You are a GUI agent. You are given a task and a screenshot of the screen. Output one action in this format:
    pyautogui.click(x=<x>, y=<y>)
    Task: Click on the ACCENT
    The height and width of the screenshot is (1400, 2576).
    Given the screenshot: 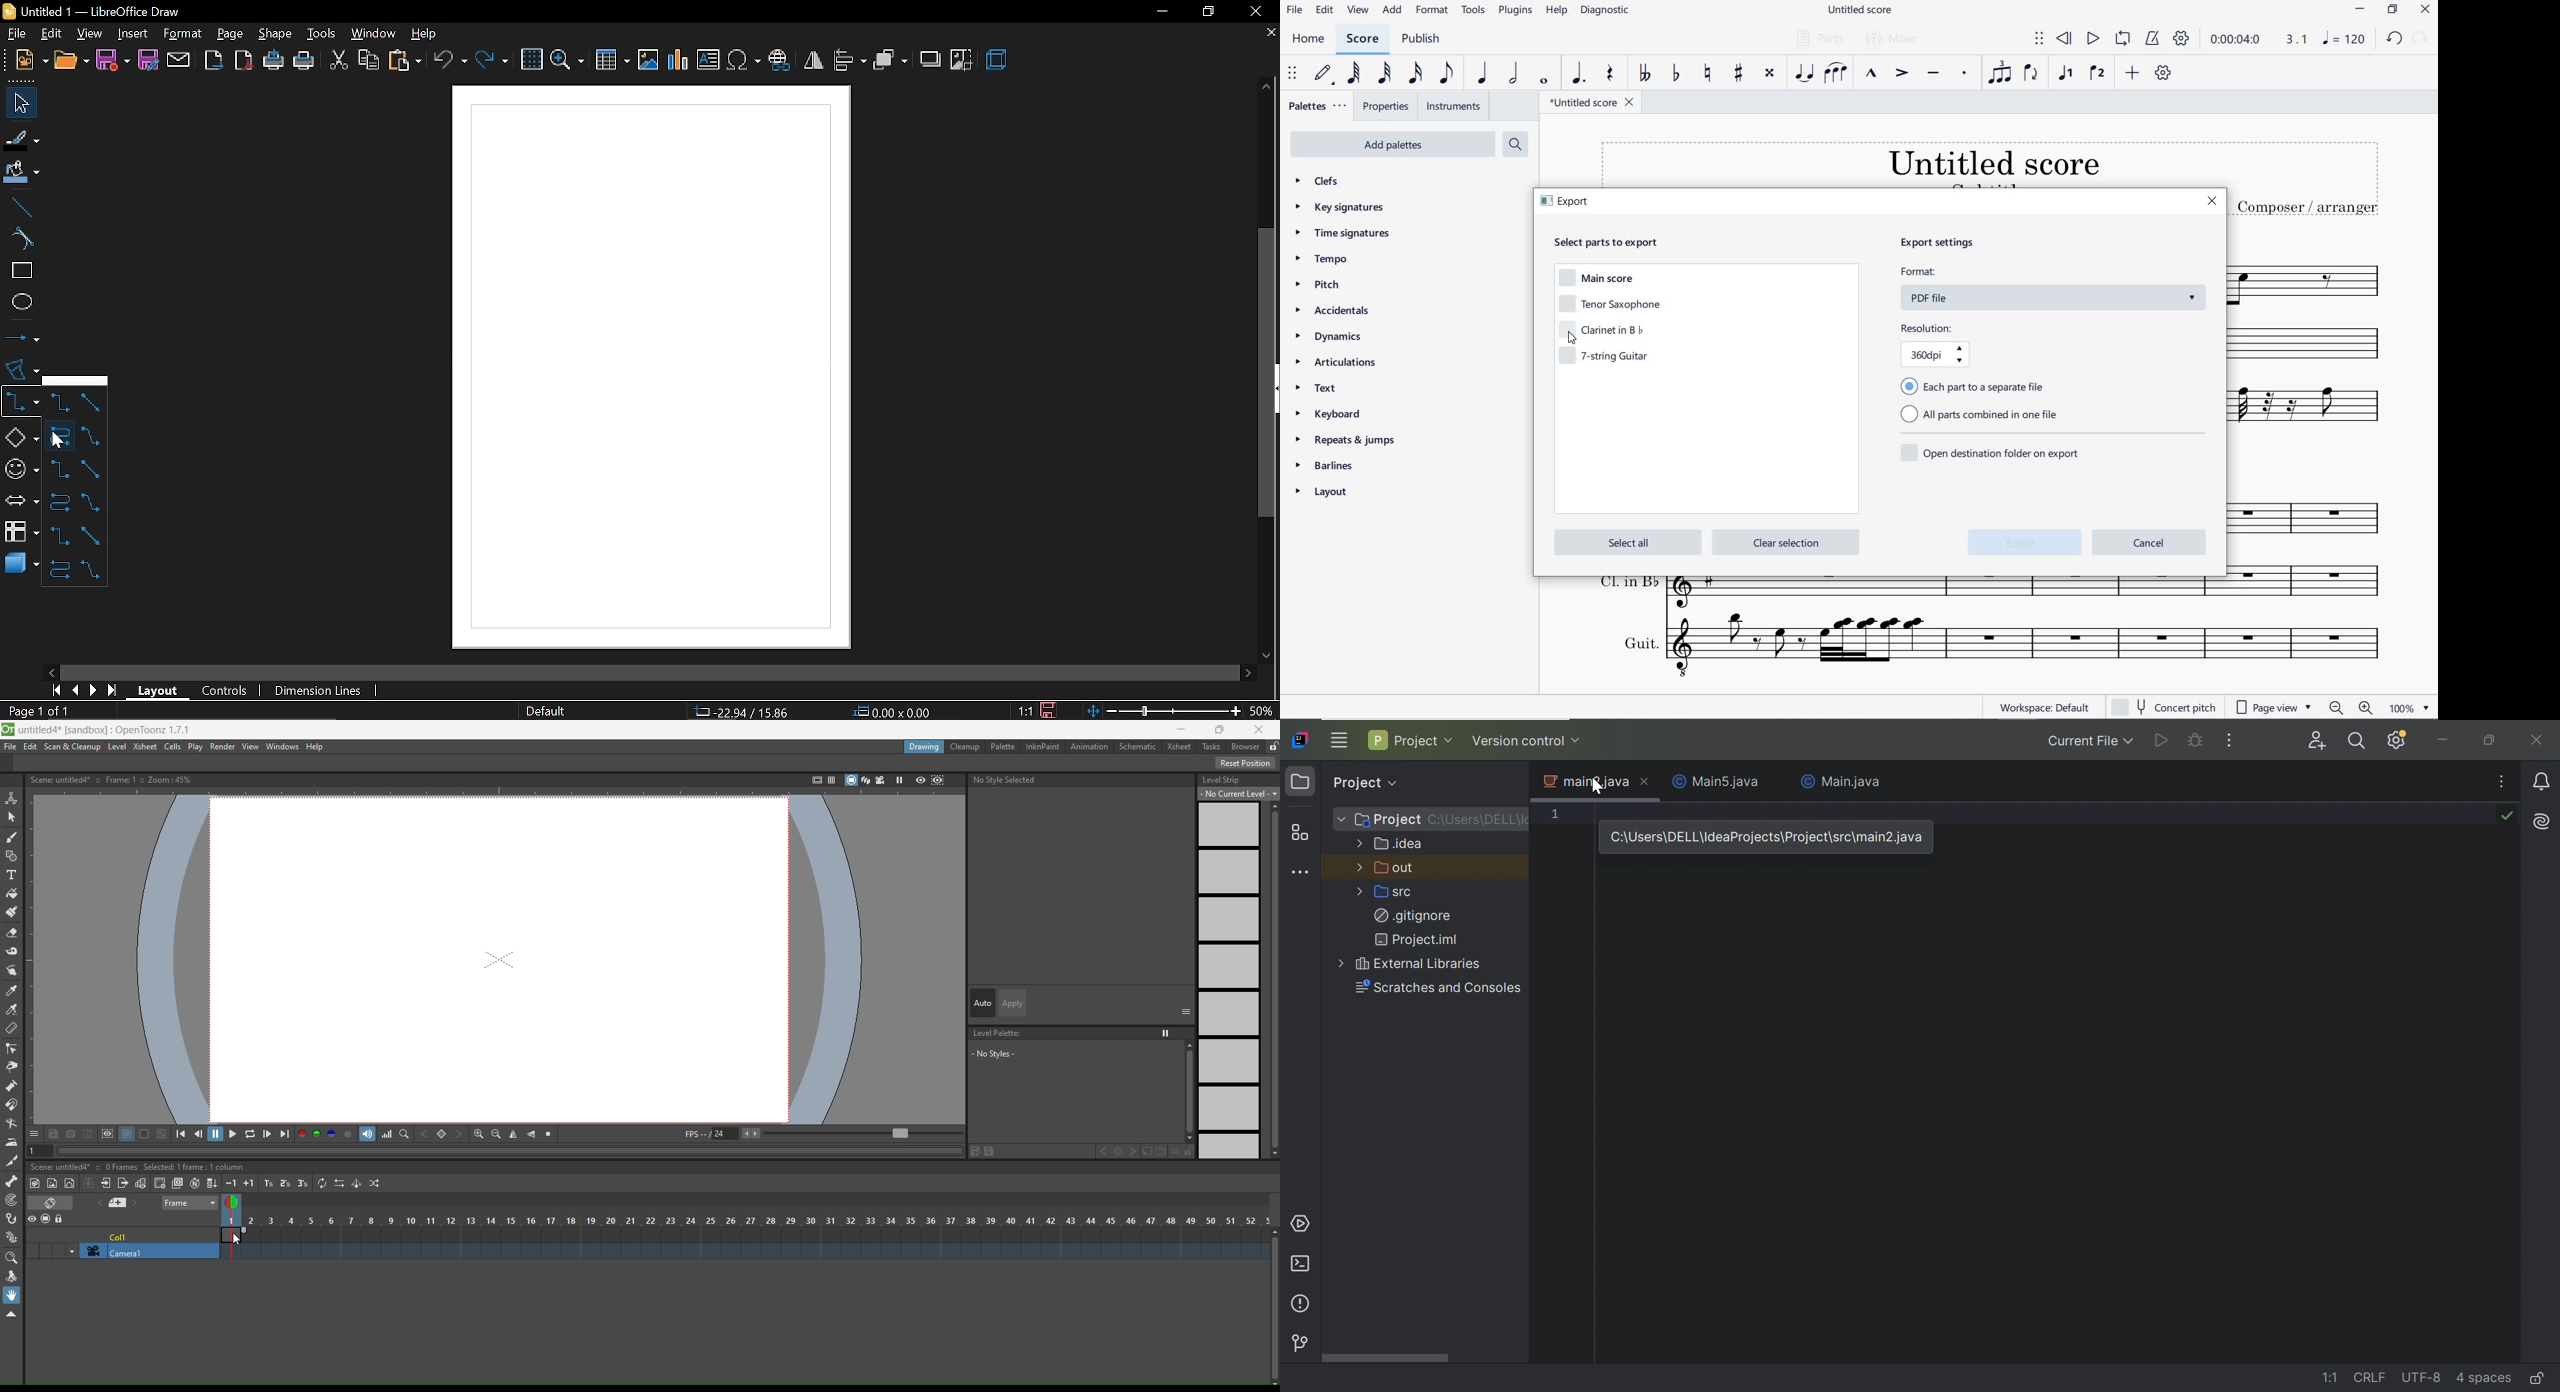 What is the action you would take?
    pyautogui.click(x=1901, y=72)
    